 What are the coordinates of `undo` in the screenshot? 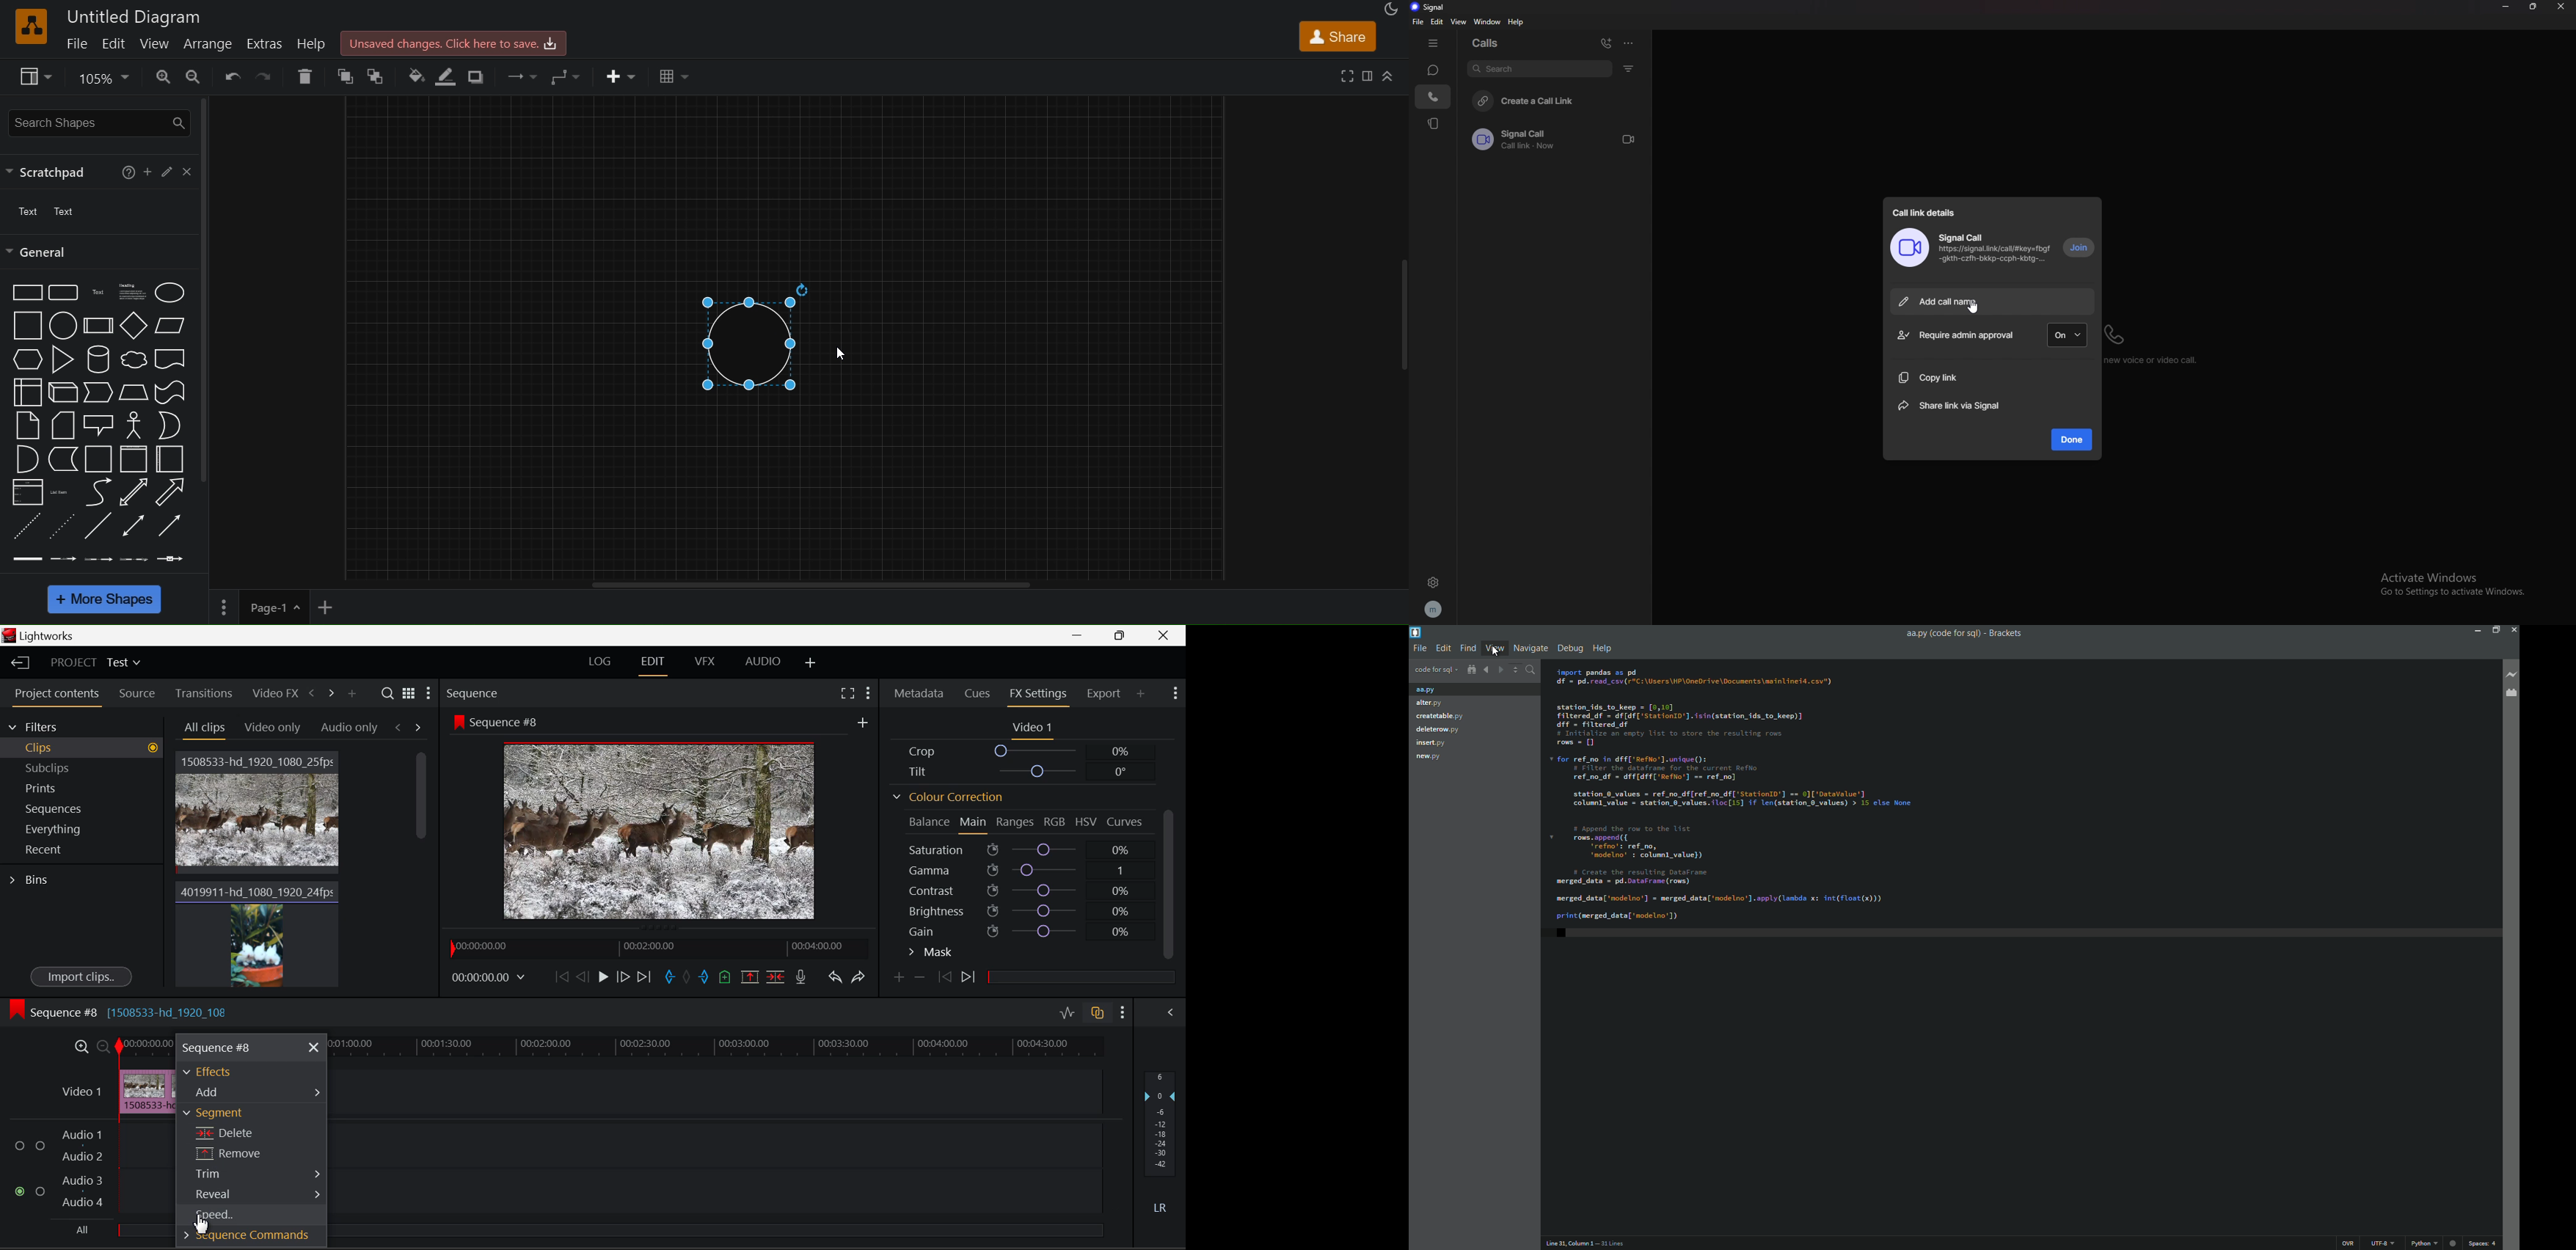 It's located at (230, 76).